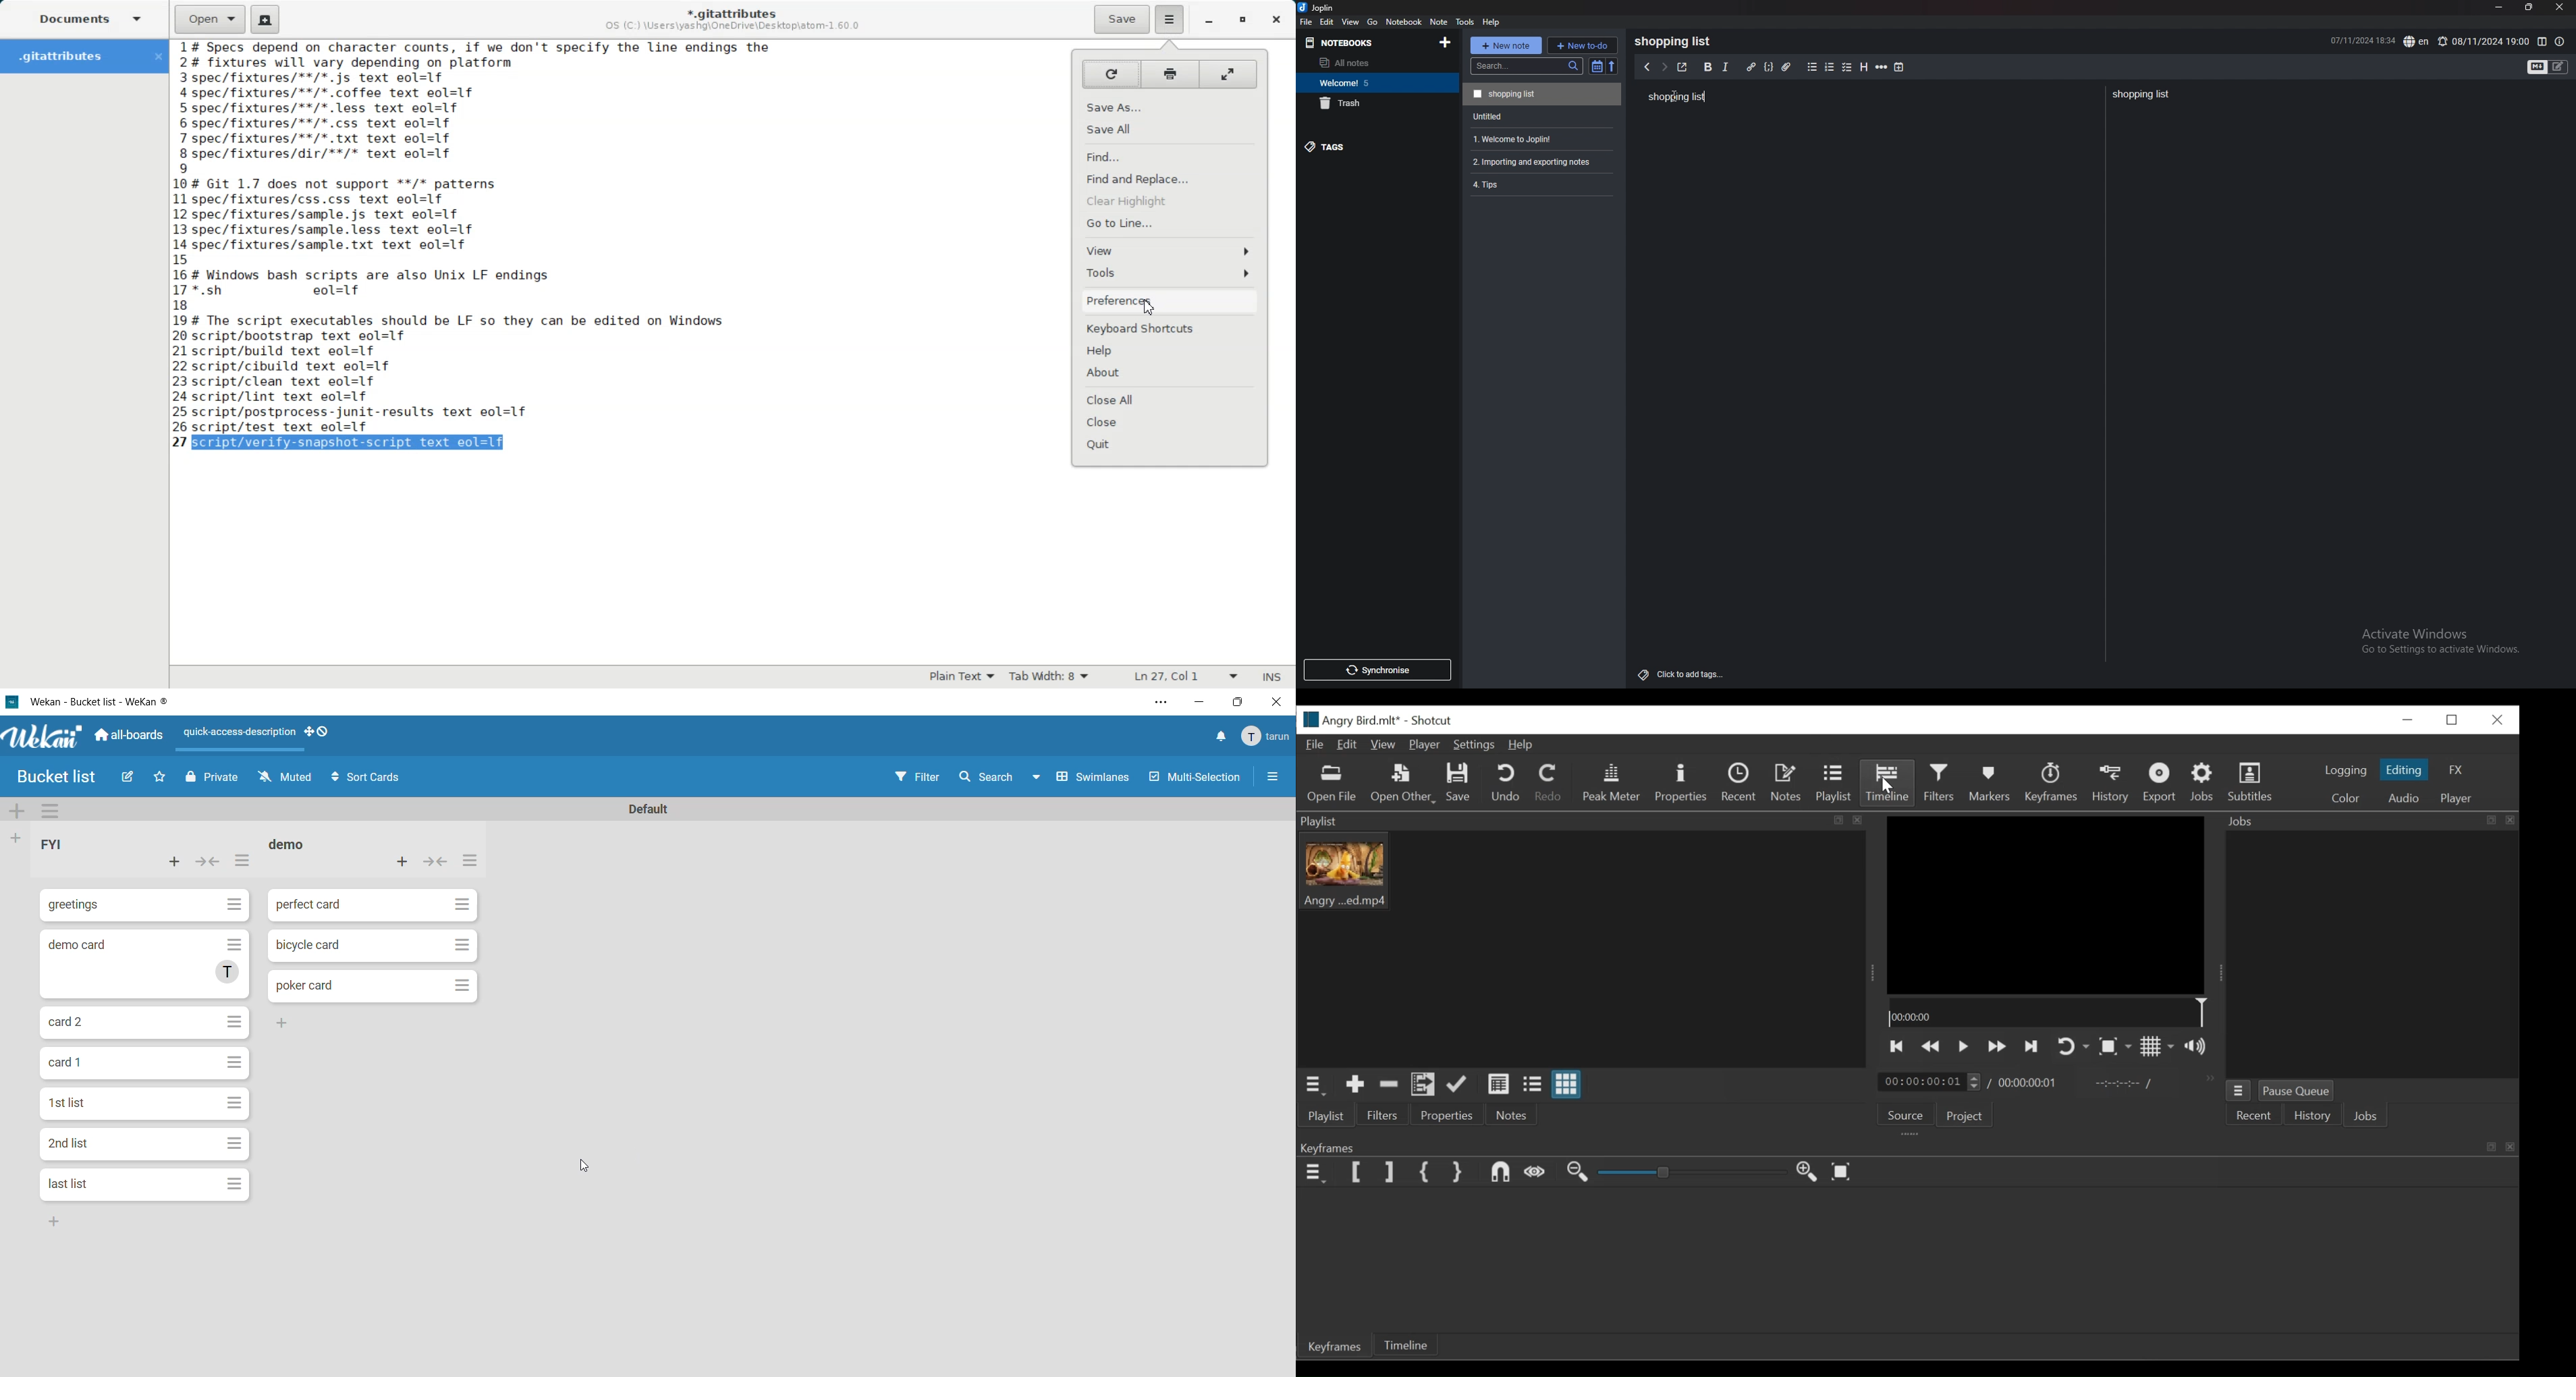 The height and width of the screenshot is (1400, 2576). What do you see at coordinates (1407, 1344) in the screenshot?
I see `Timeline` at bounding box center [1407, 1344].